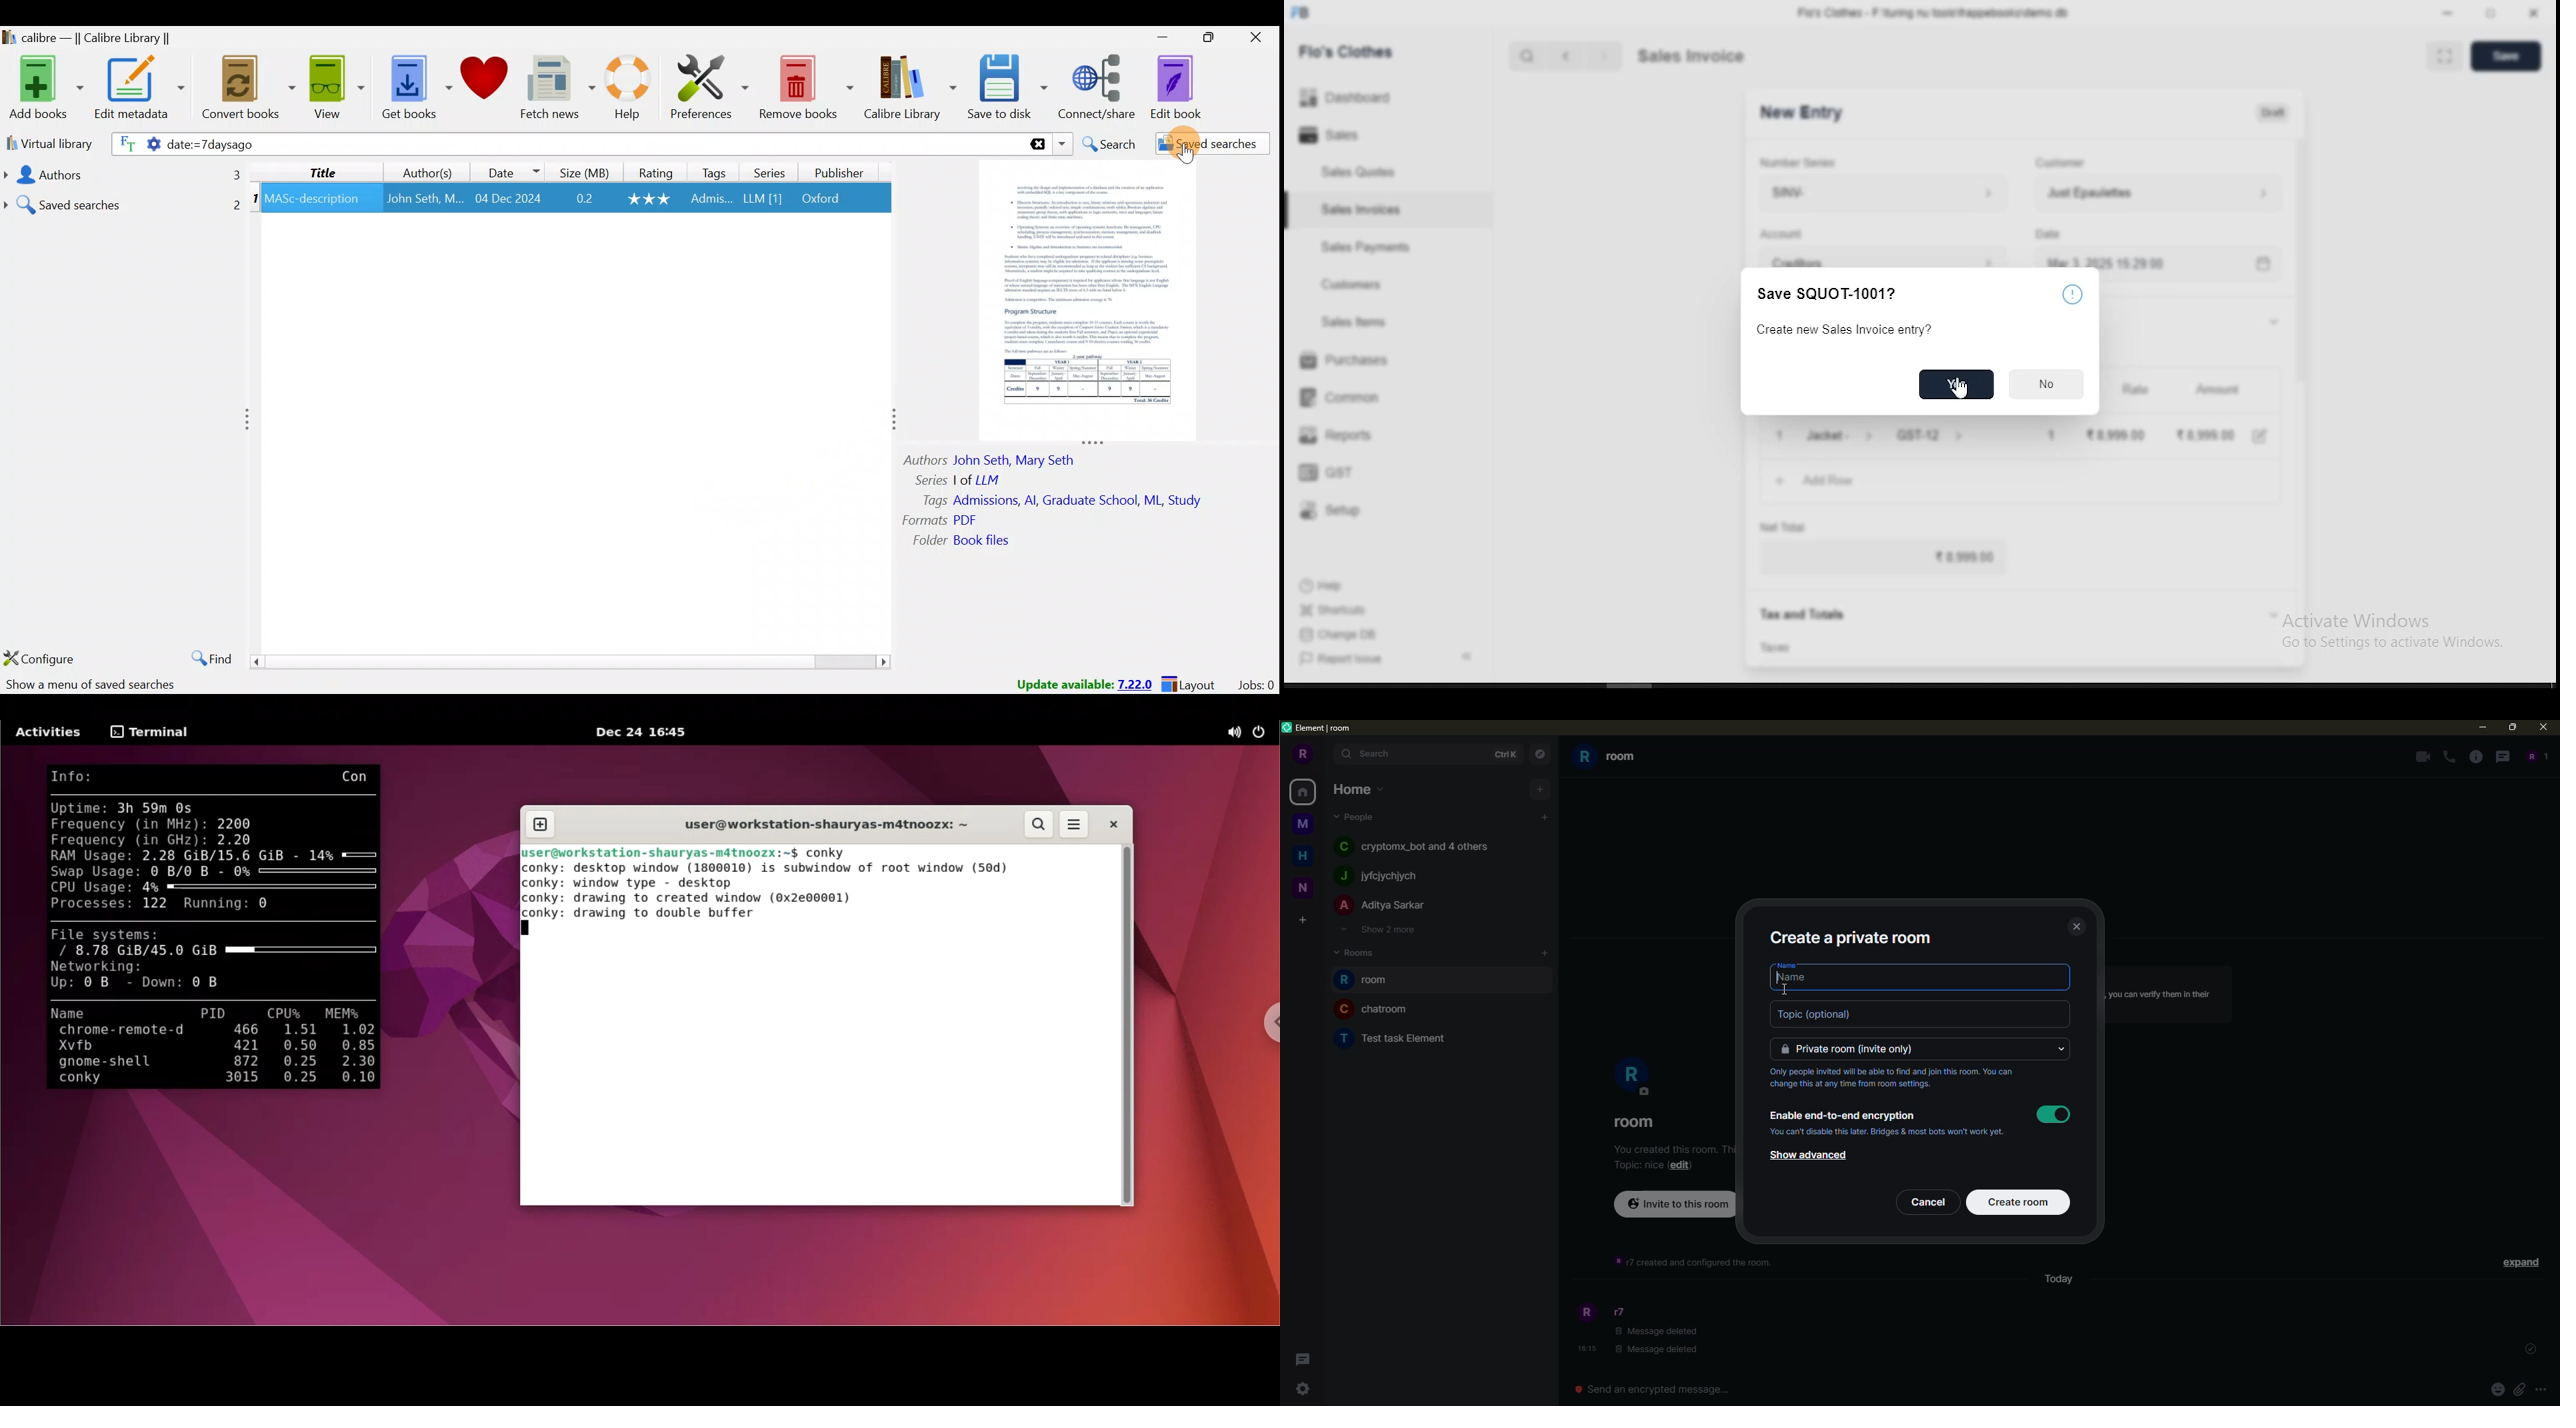 This screenshot has height=1428, width=2576. What do you see at coordinates (1884, 257) in the screenshot?
I see `CREditors` at bounding box center [1884, 257].